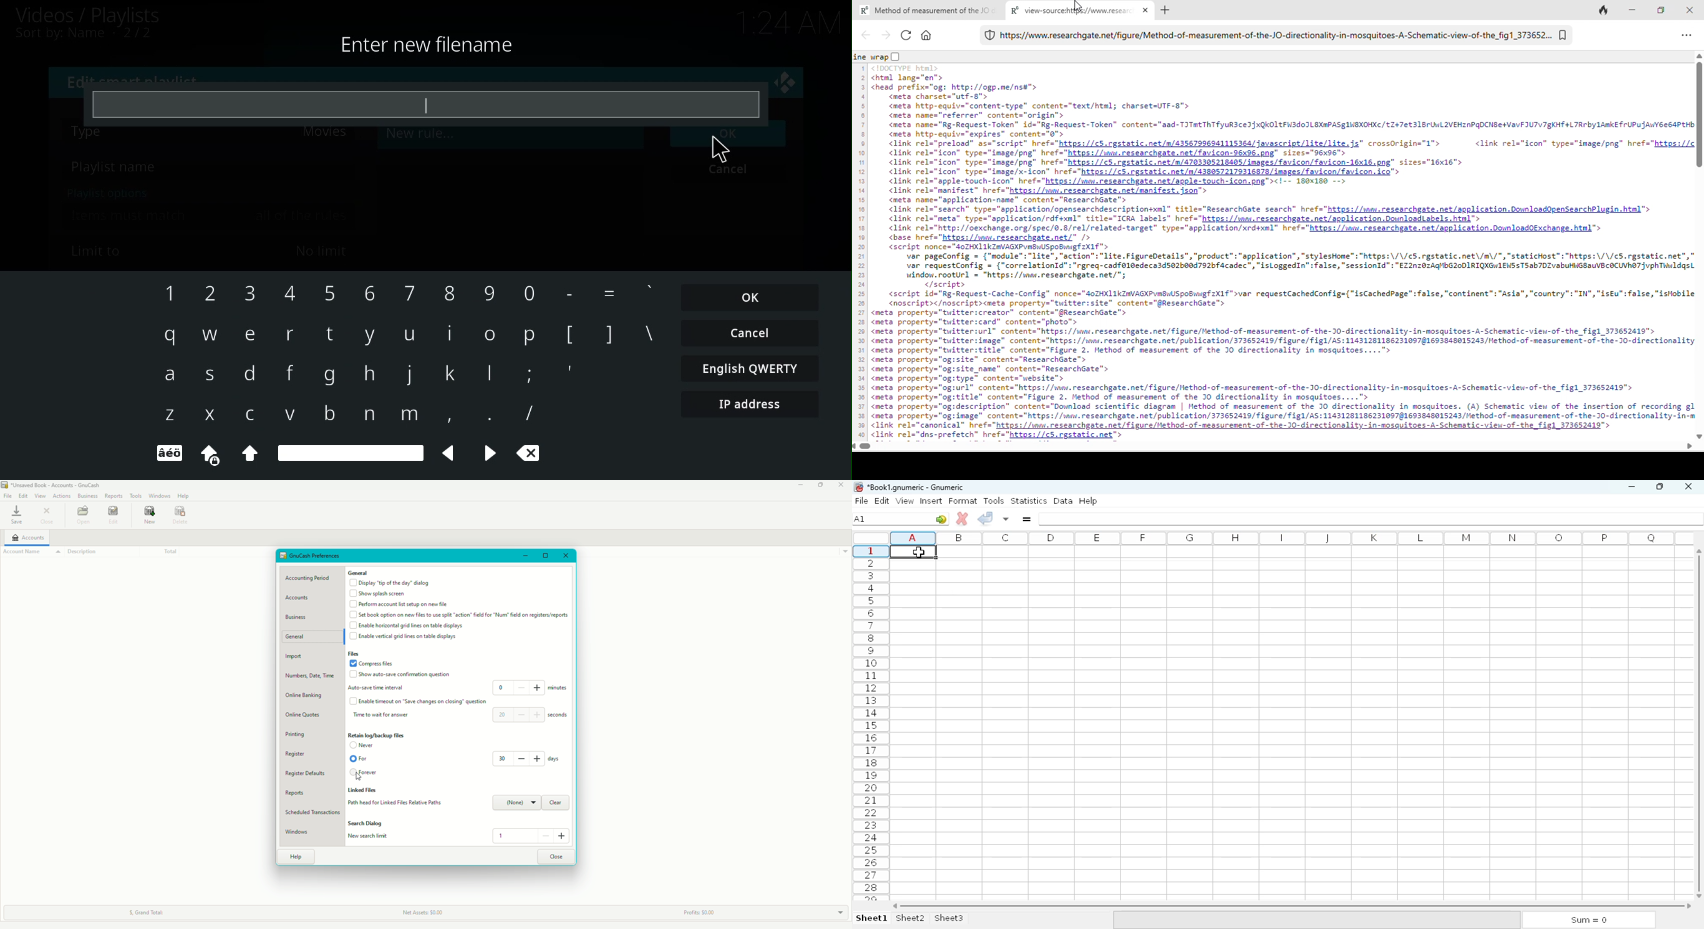 The width and height of the screenshot is (1708, 952). I want to click on Clear, so click(555, 803).